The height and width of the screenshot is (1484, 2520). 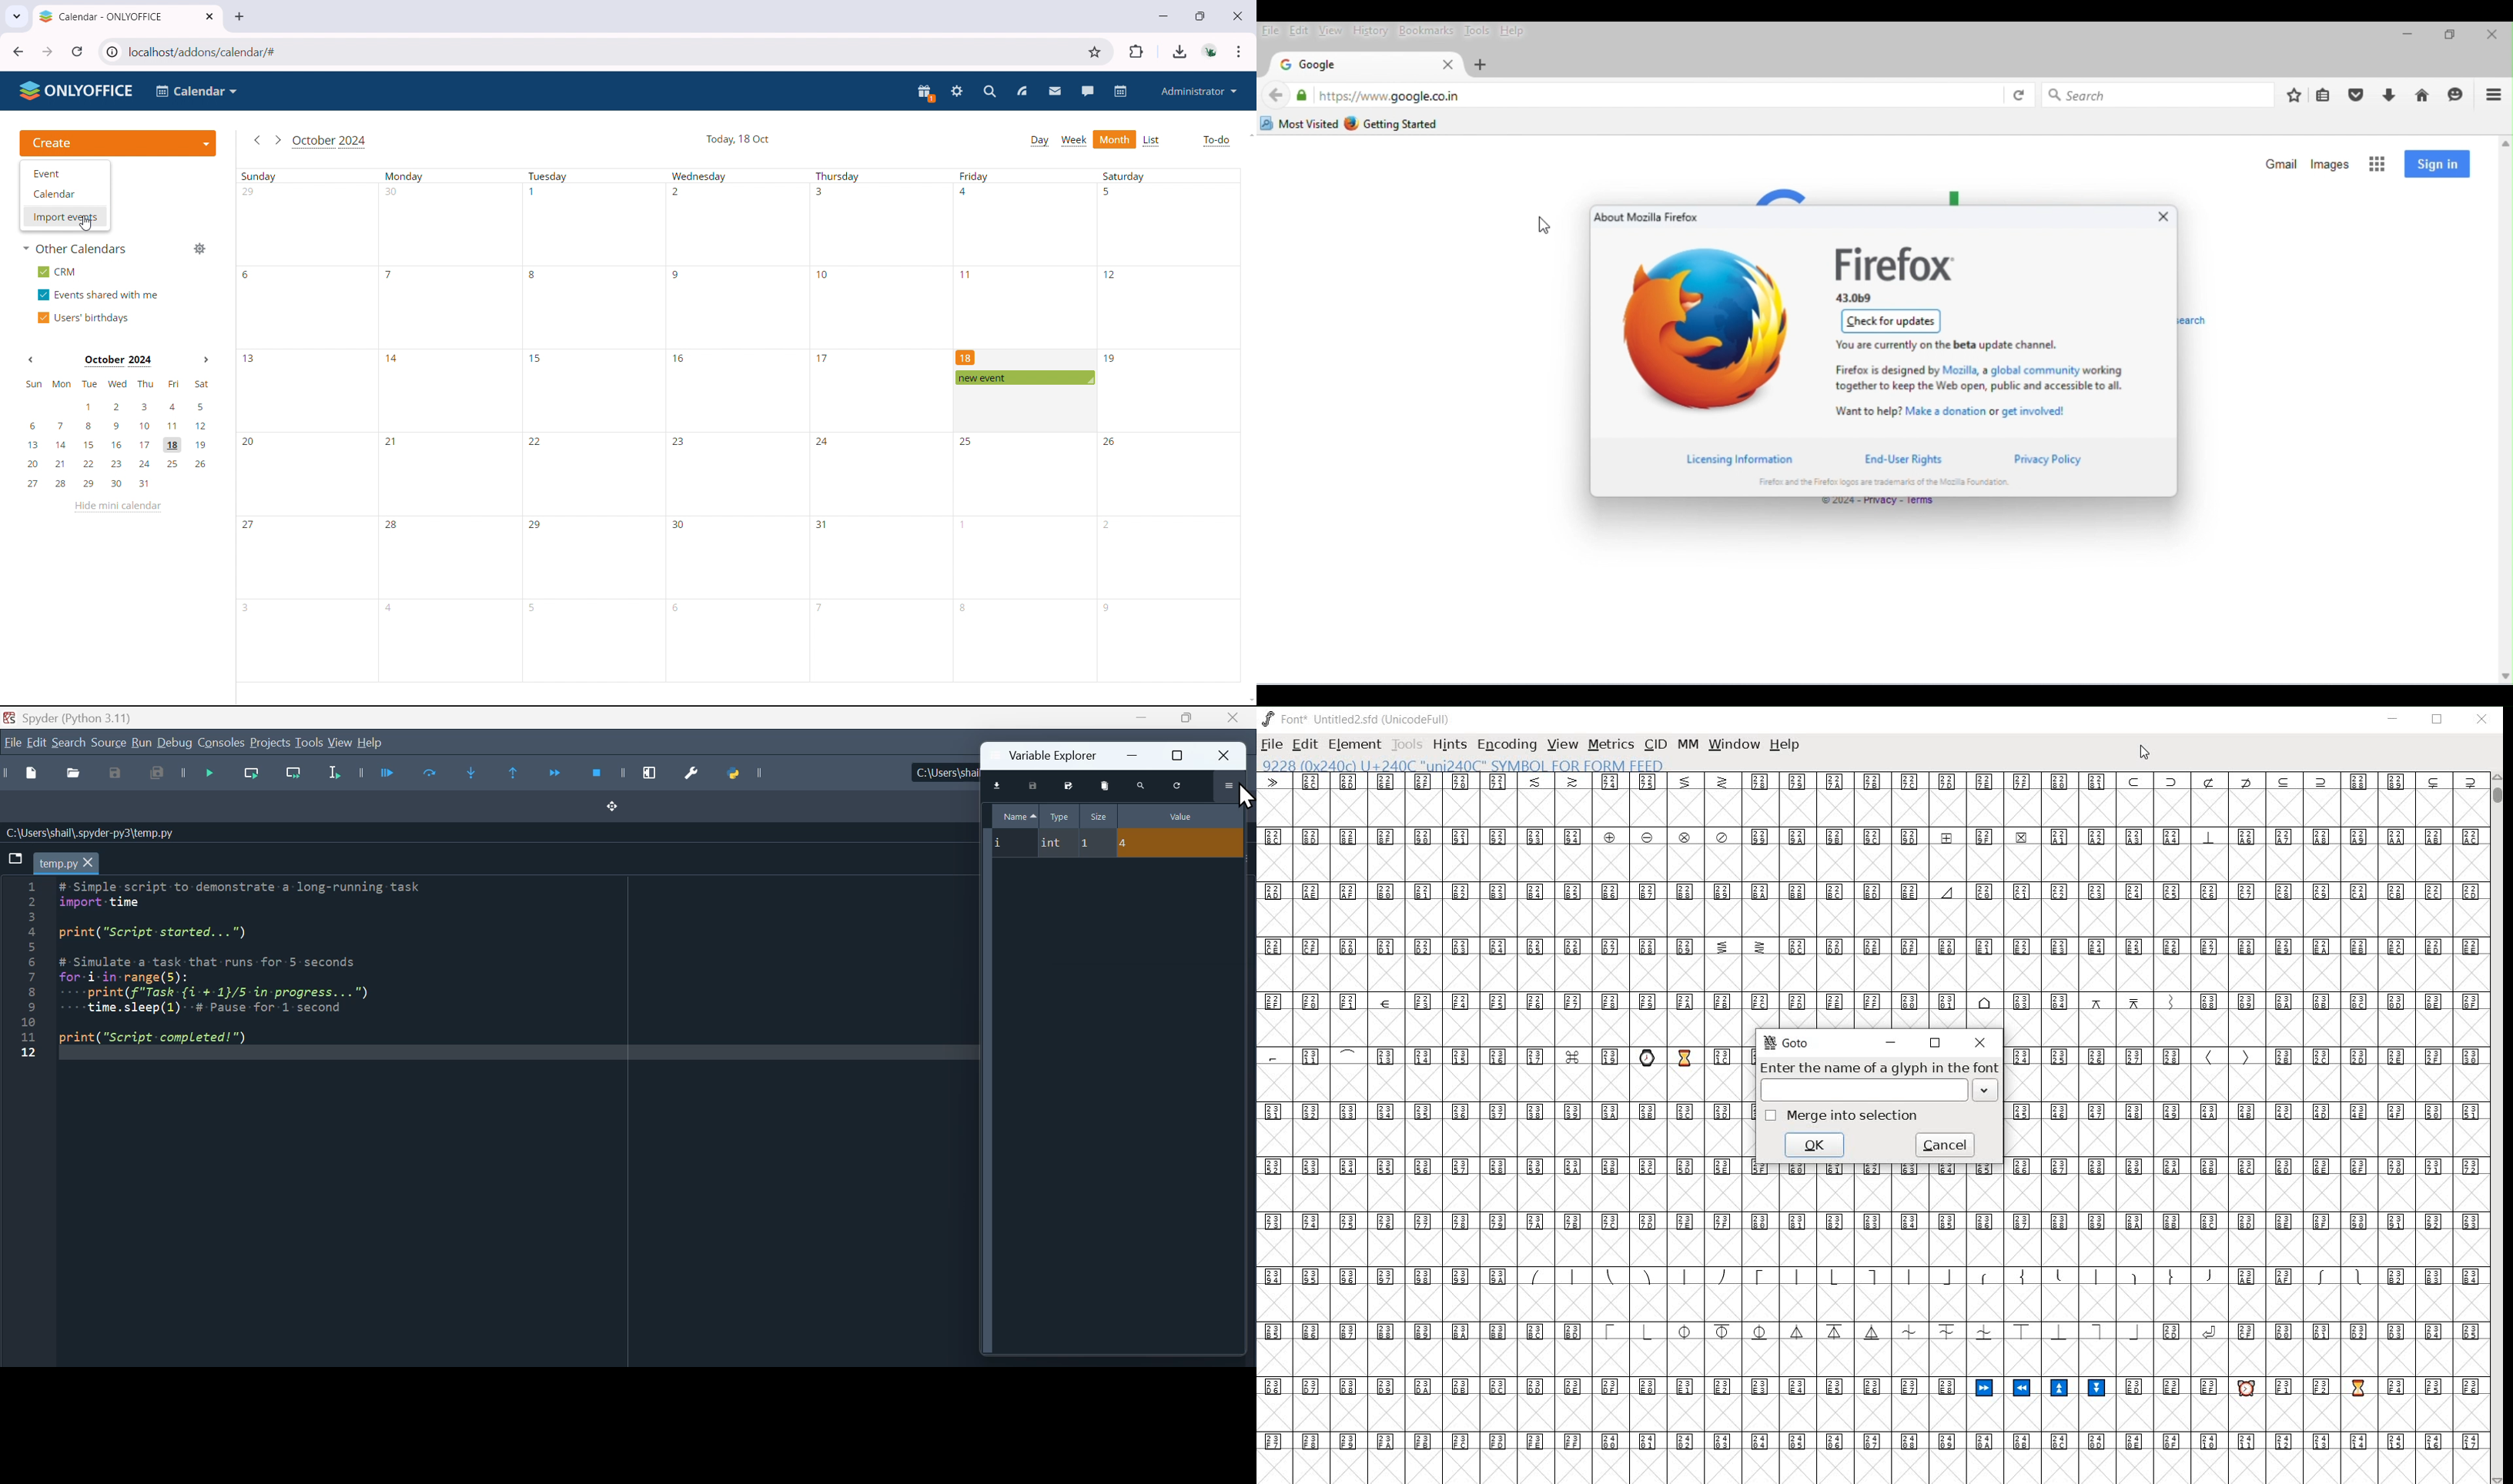 What do you see at coordinates (1406, 746) in the screenshot?
I see `tools` at bounding box center [1406, 746].